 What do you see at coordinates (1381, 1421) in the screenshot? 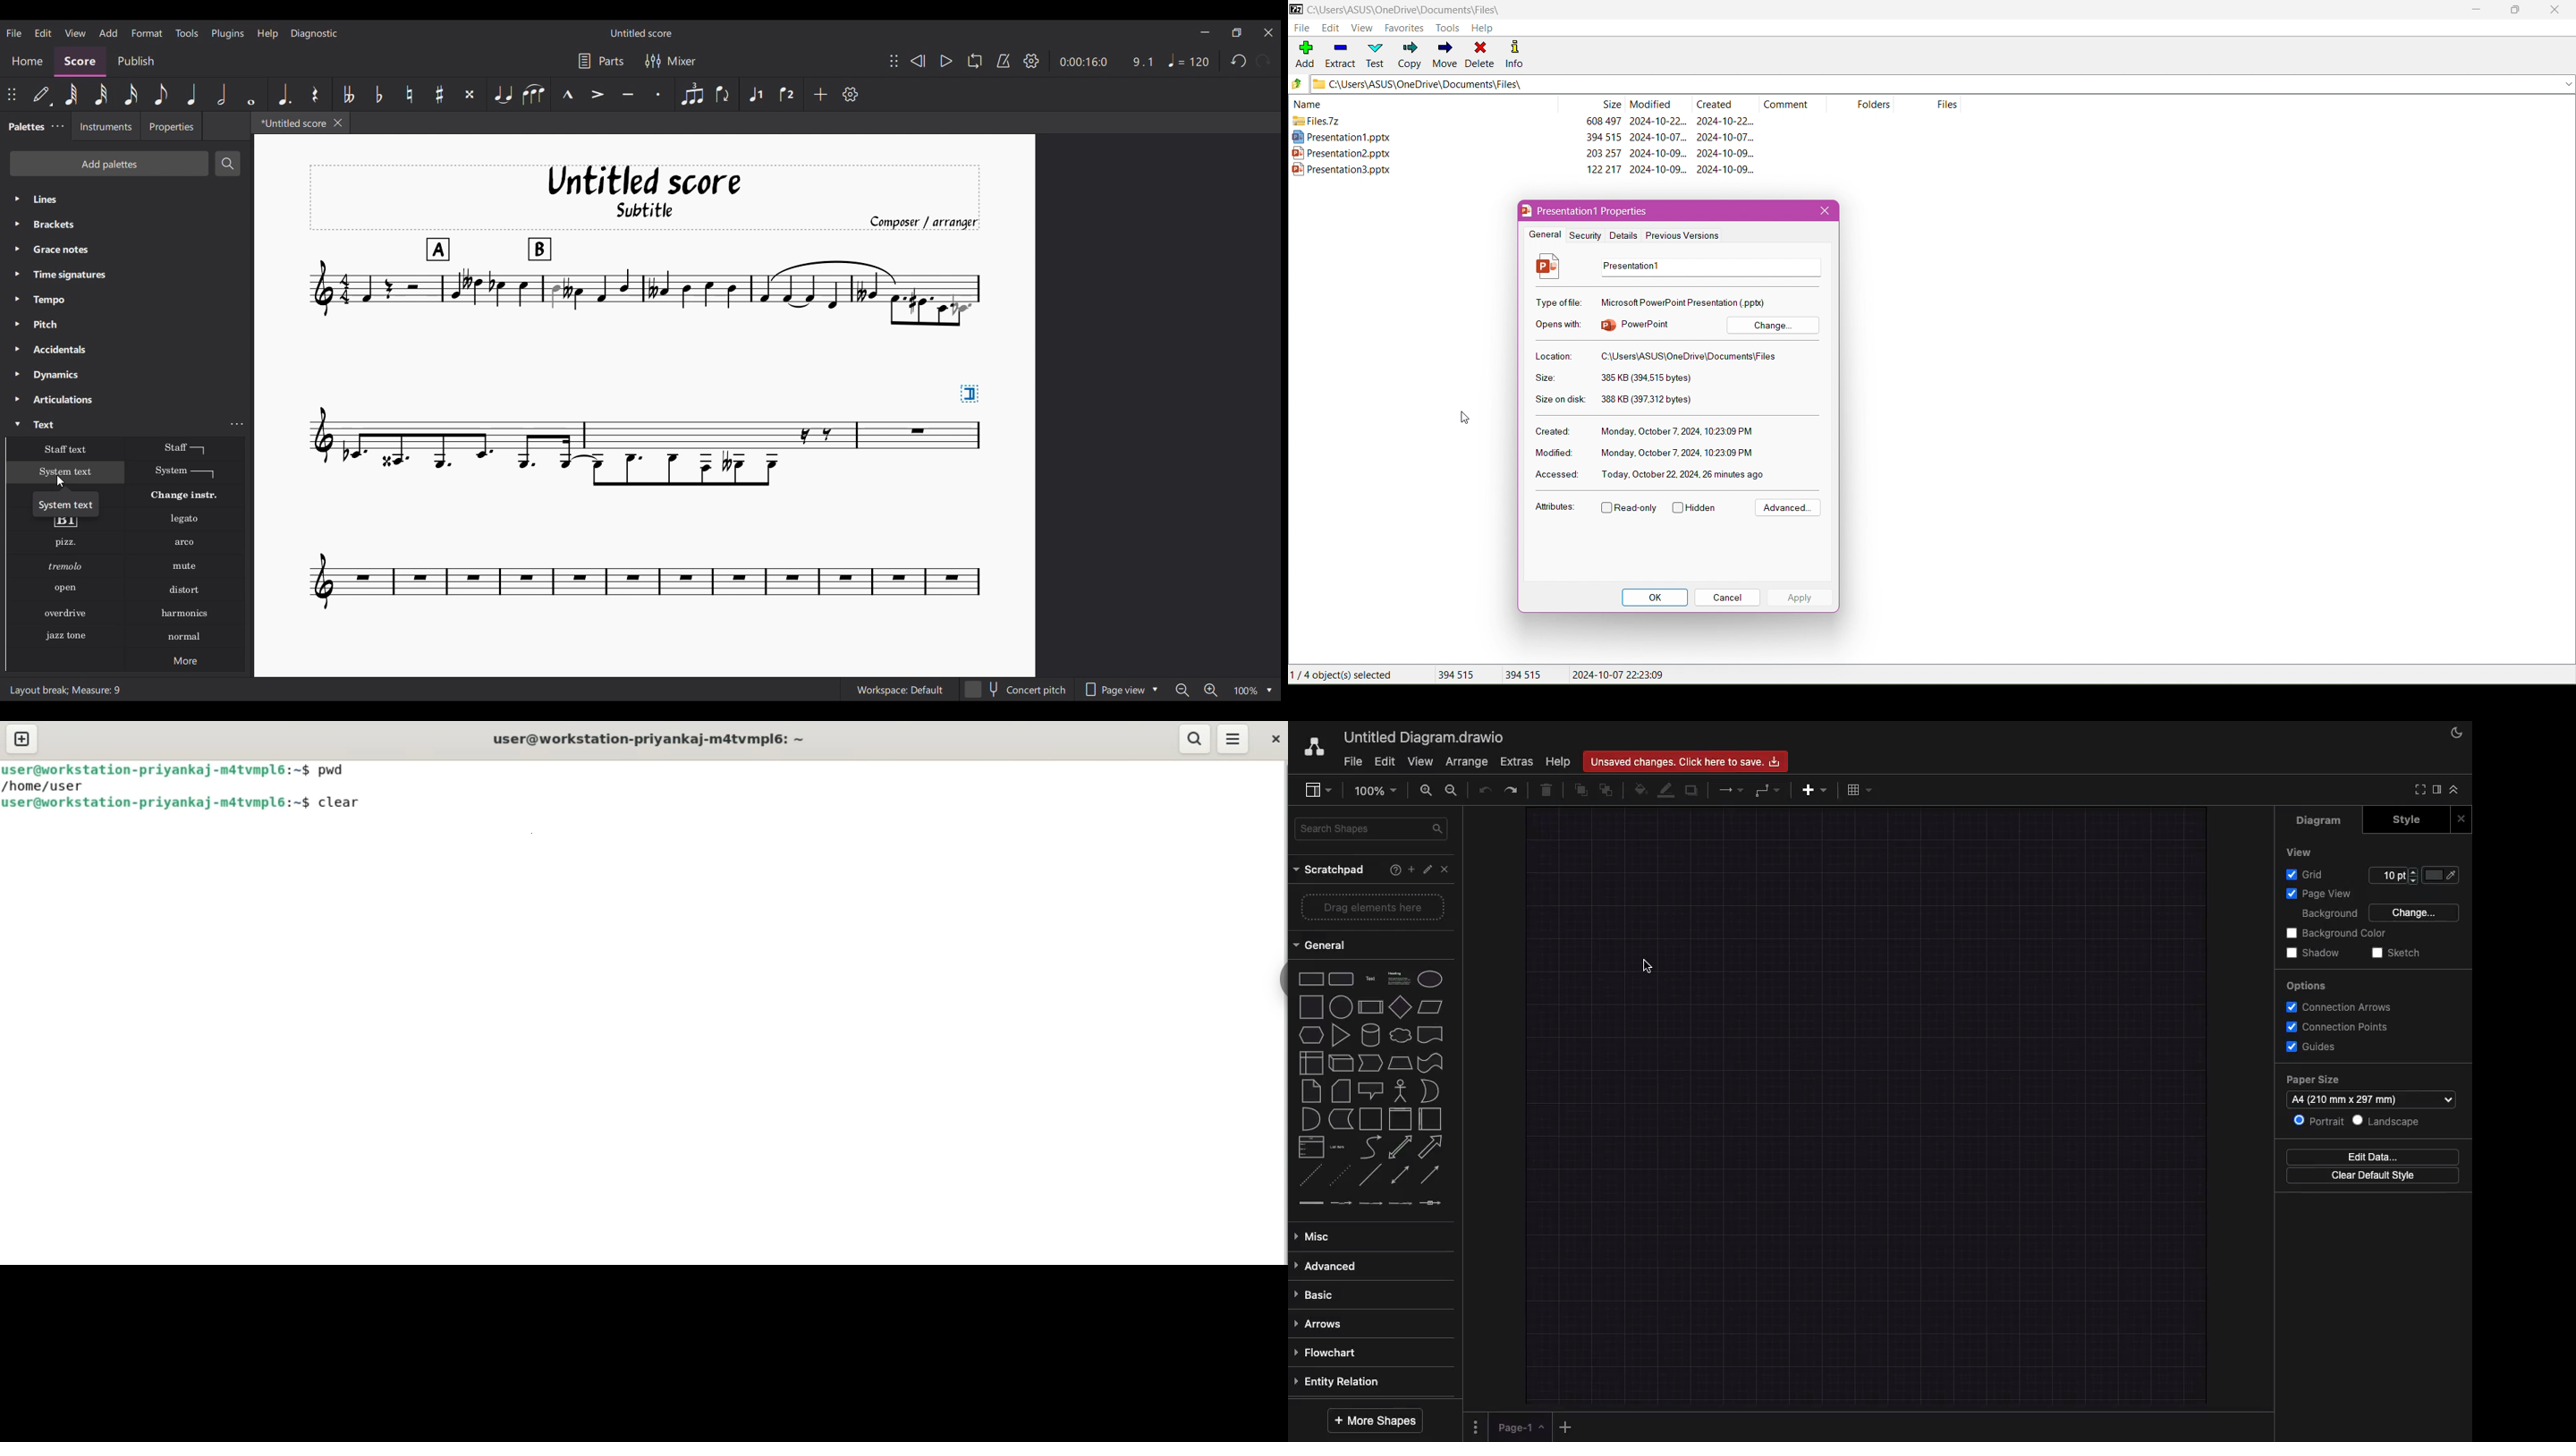
I see `More shapes` at bounding box center [1381, 1421].